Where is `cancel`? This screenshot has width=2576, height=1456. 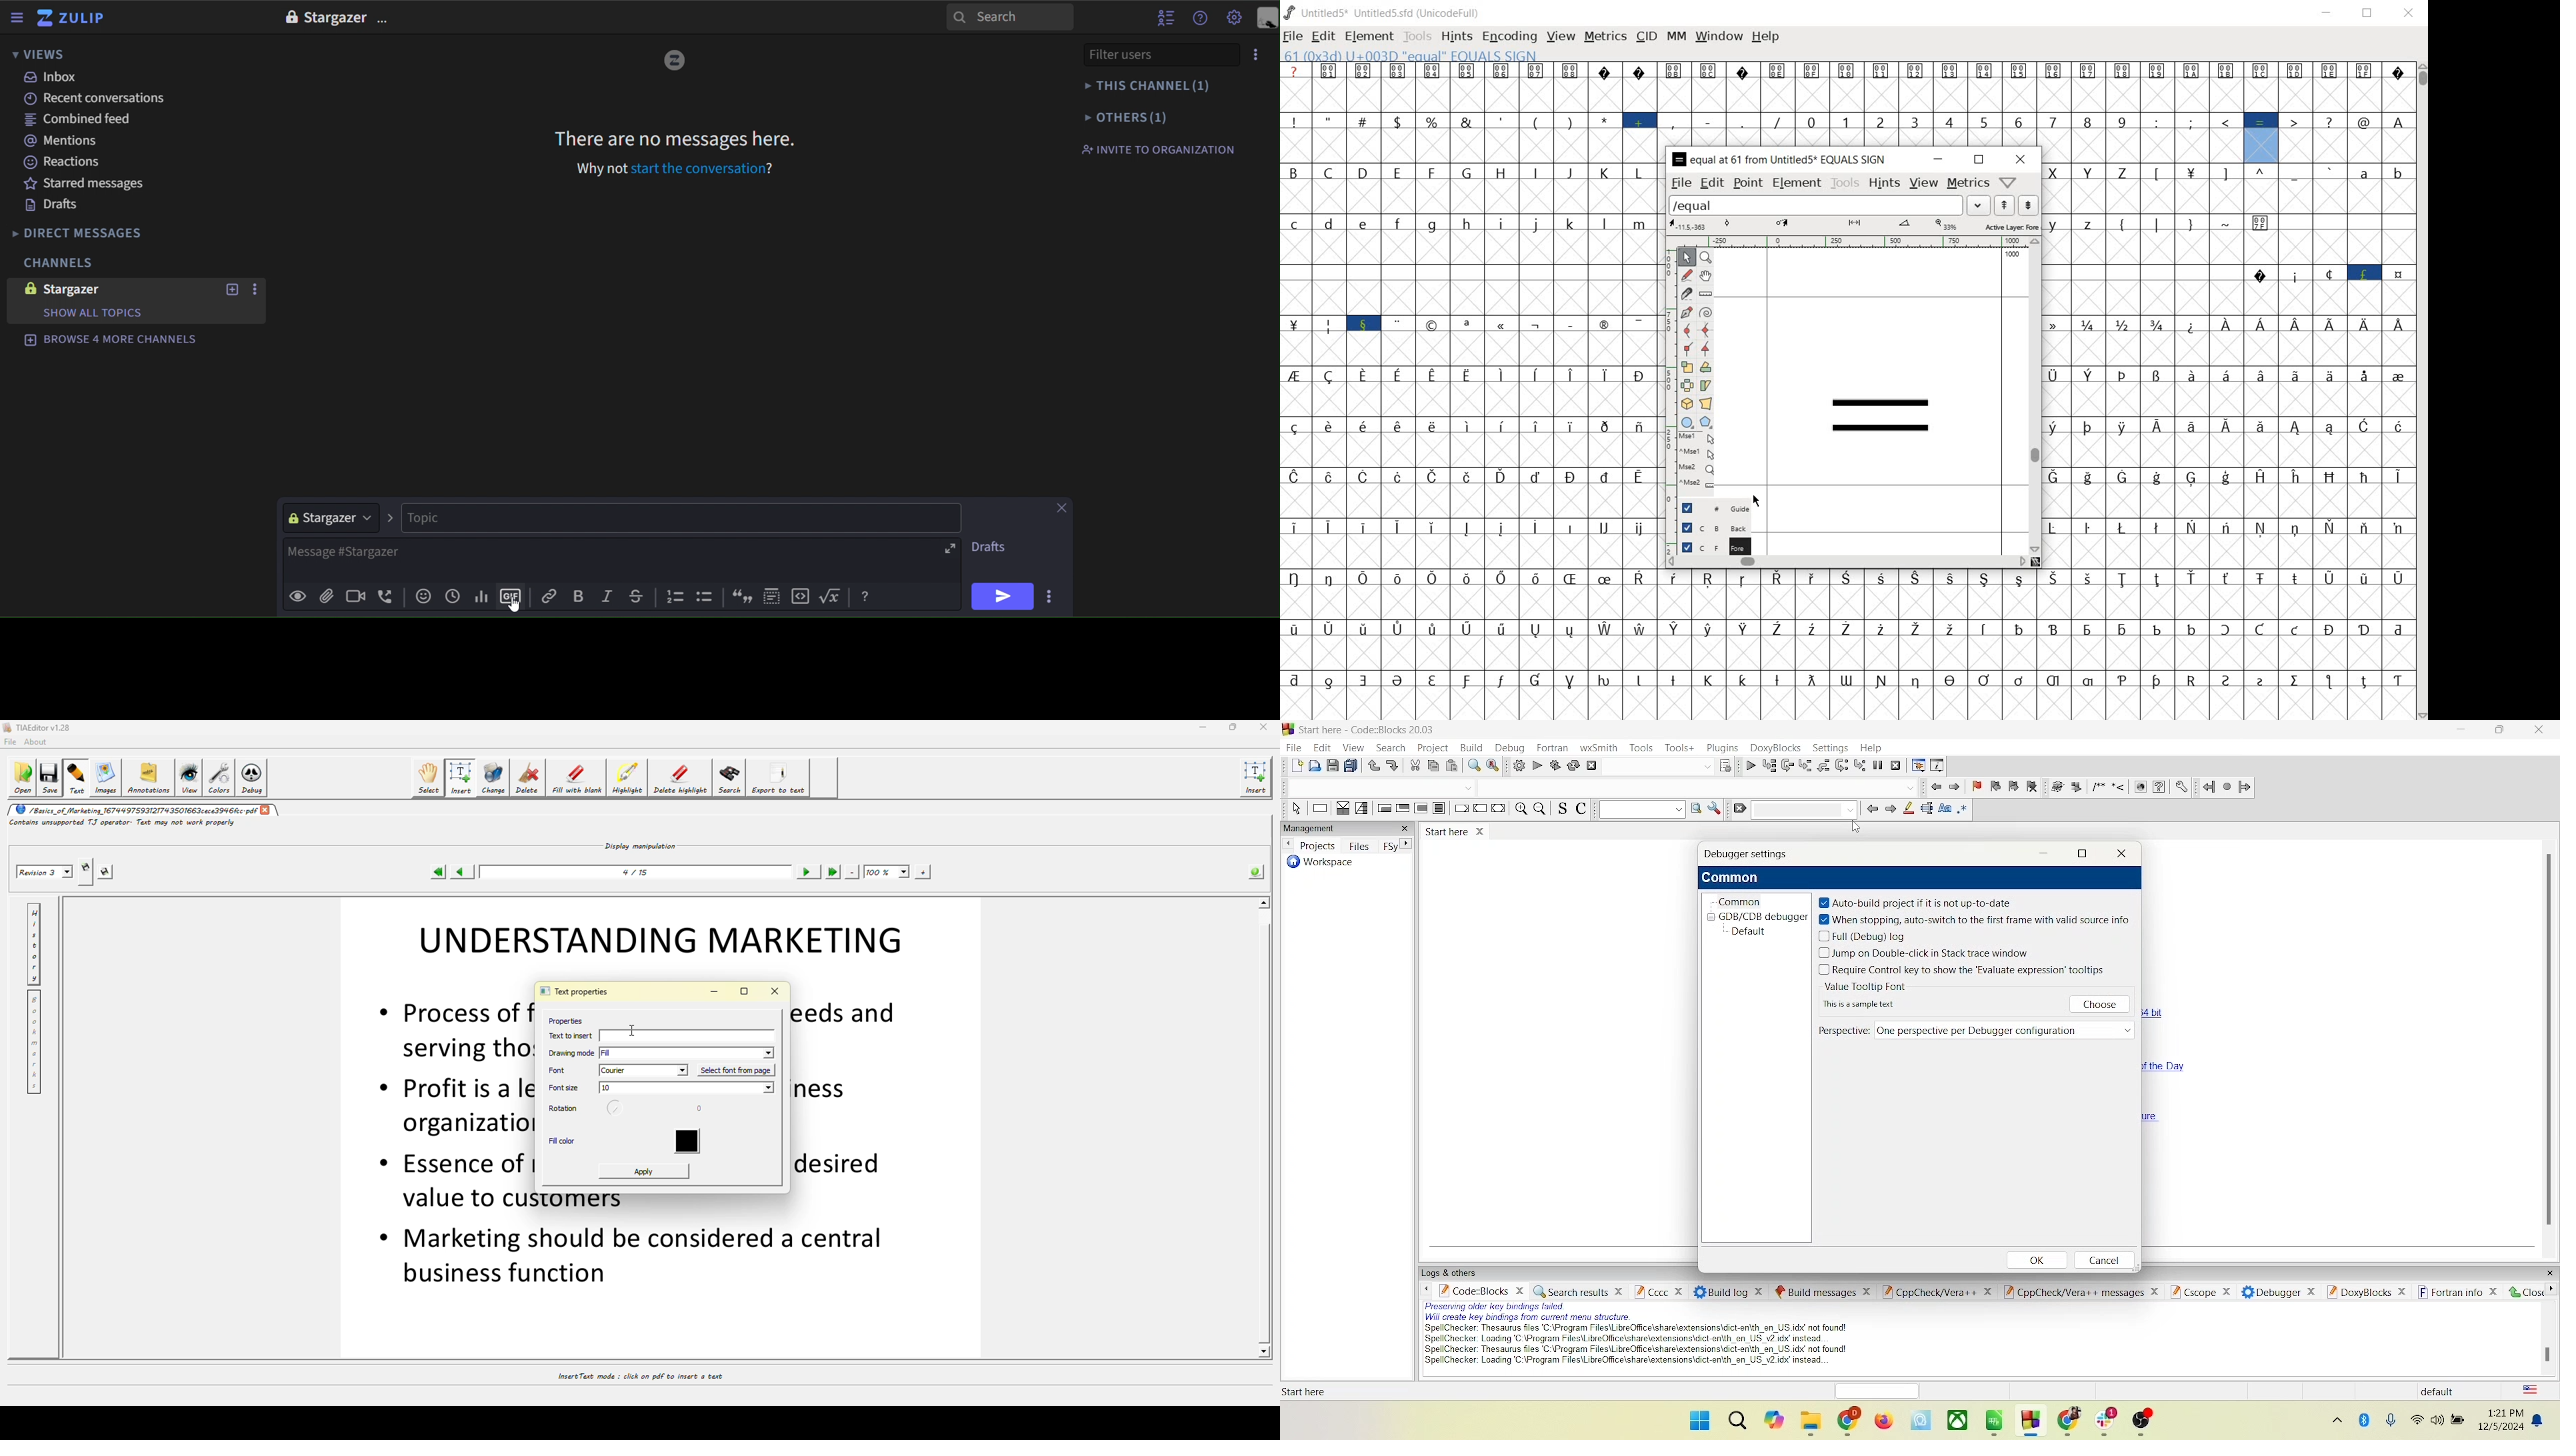
cancel is located at coordinates (2104, 1259).